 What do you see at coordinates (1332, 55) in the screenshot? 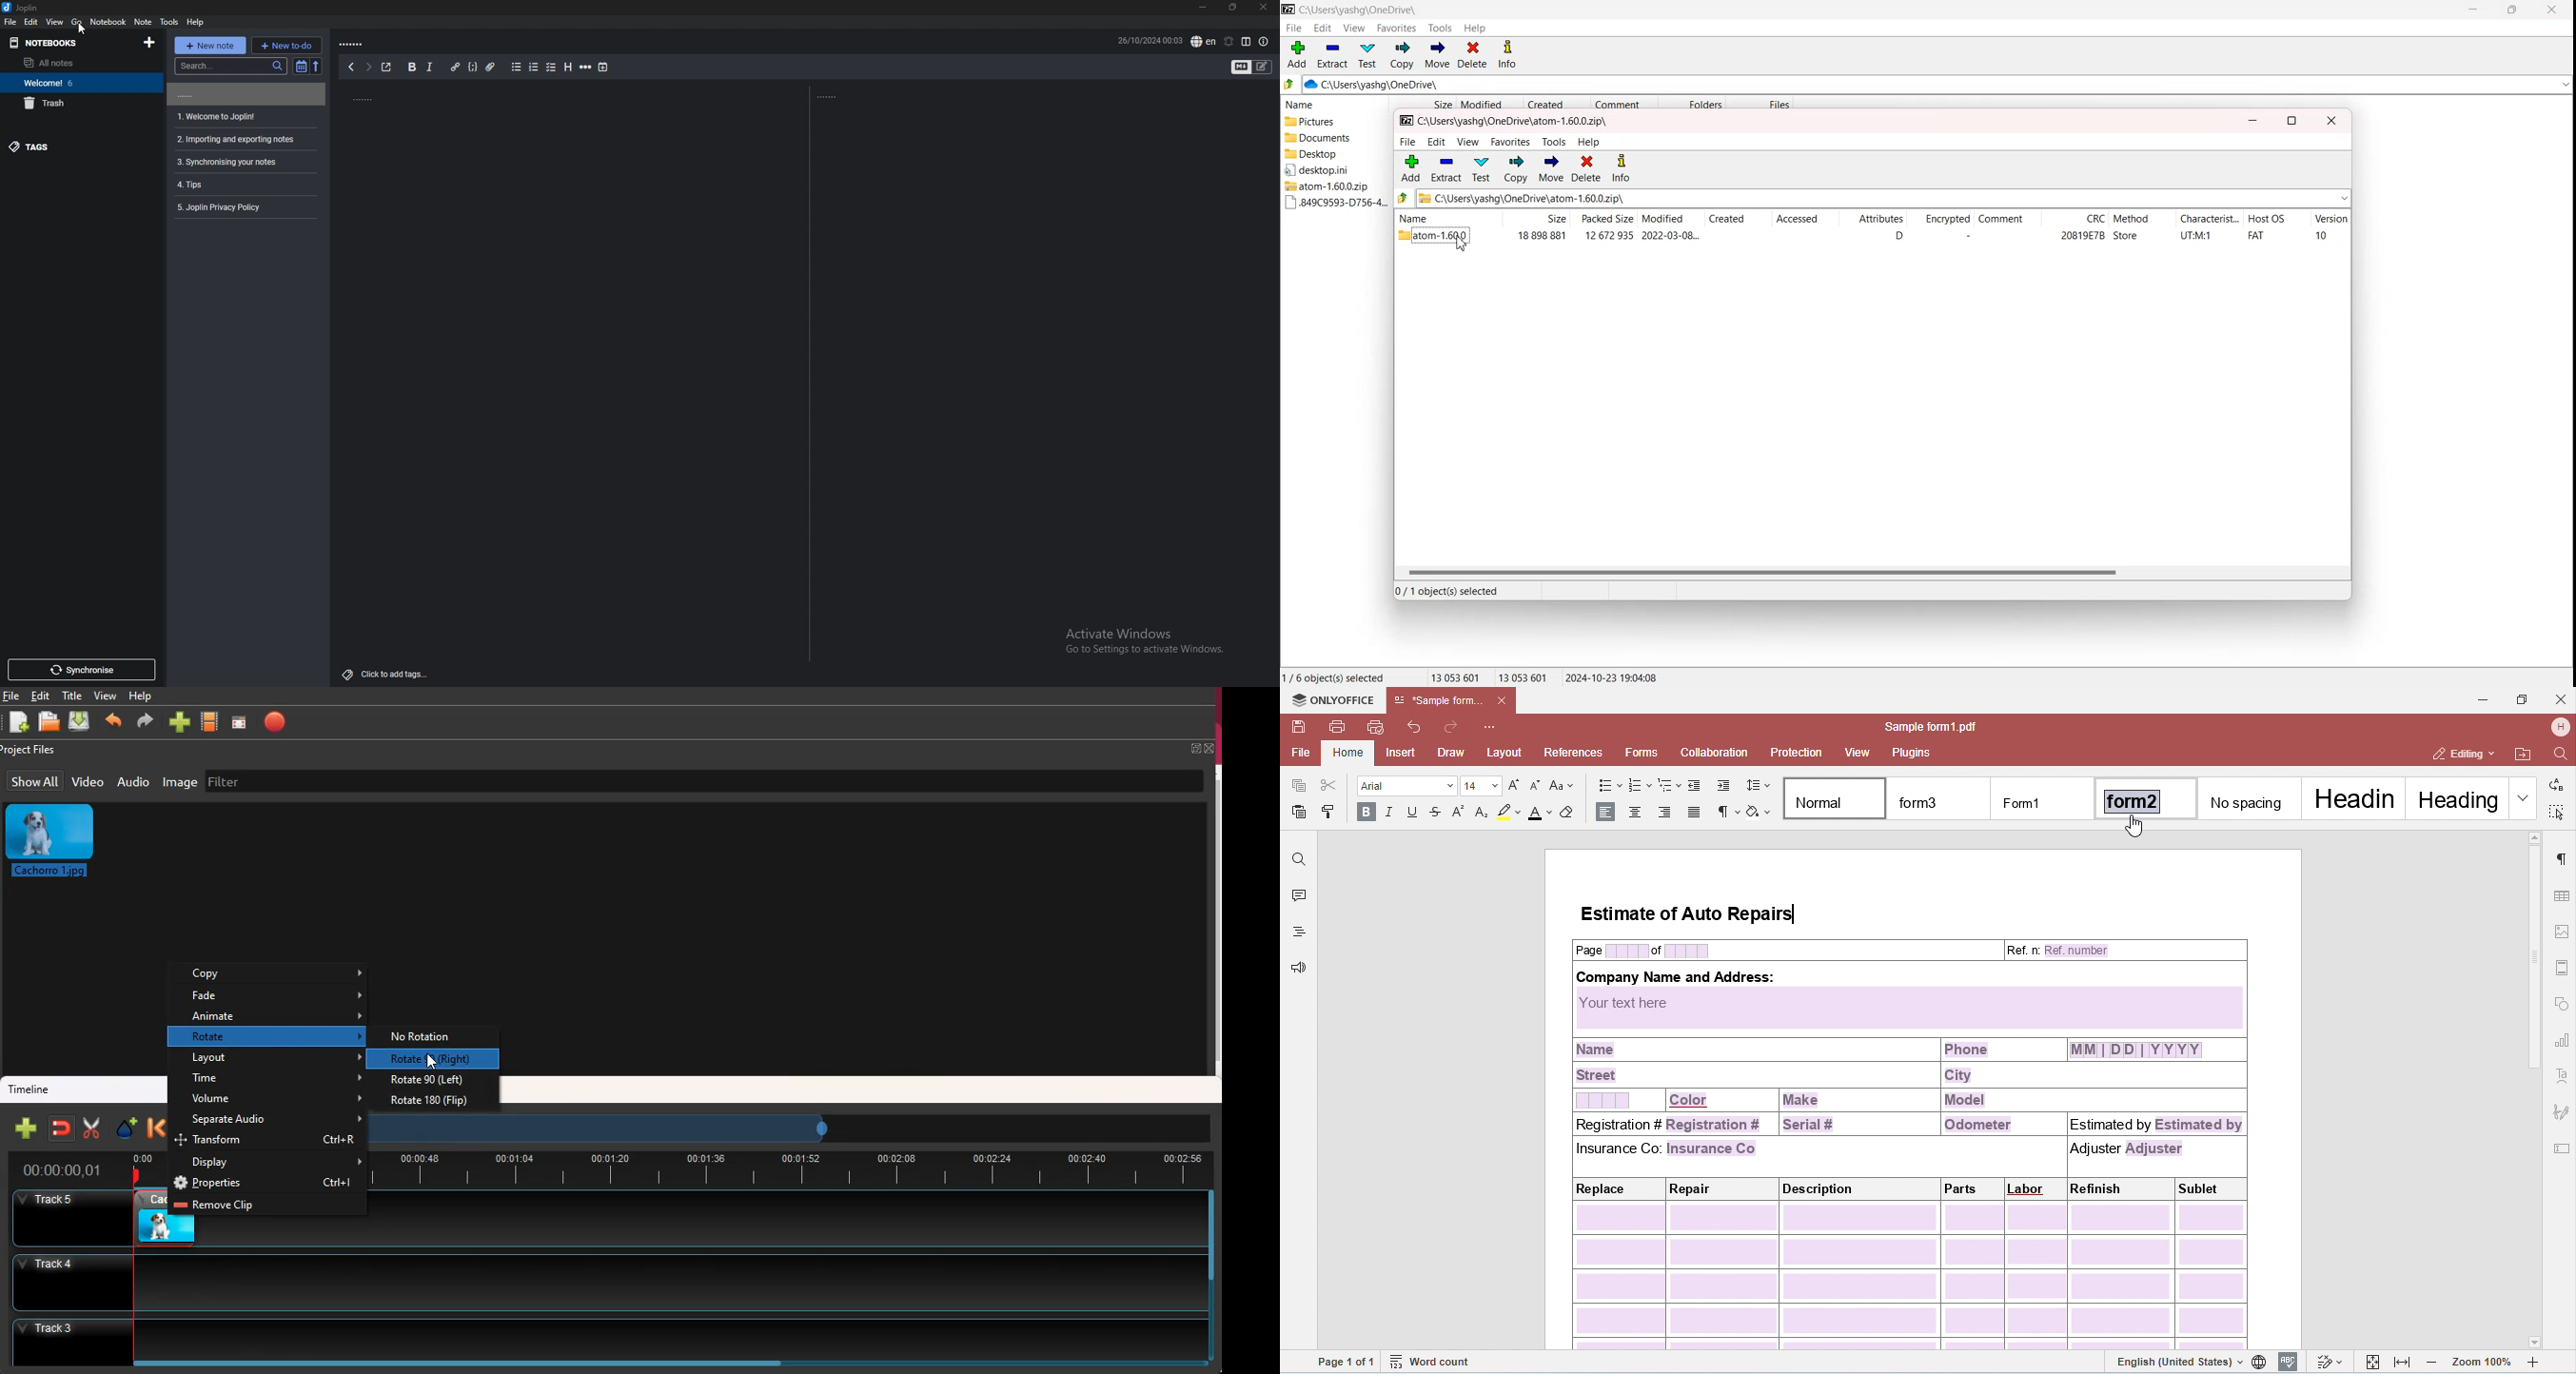
I see `Extract` at bounding box center [1332, 55].